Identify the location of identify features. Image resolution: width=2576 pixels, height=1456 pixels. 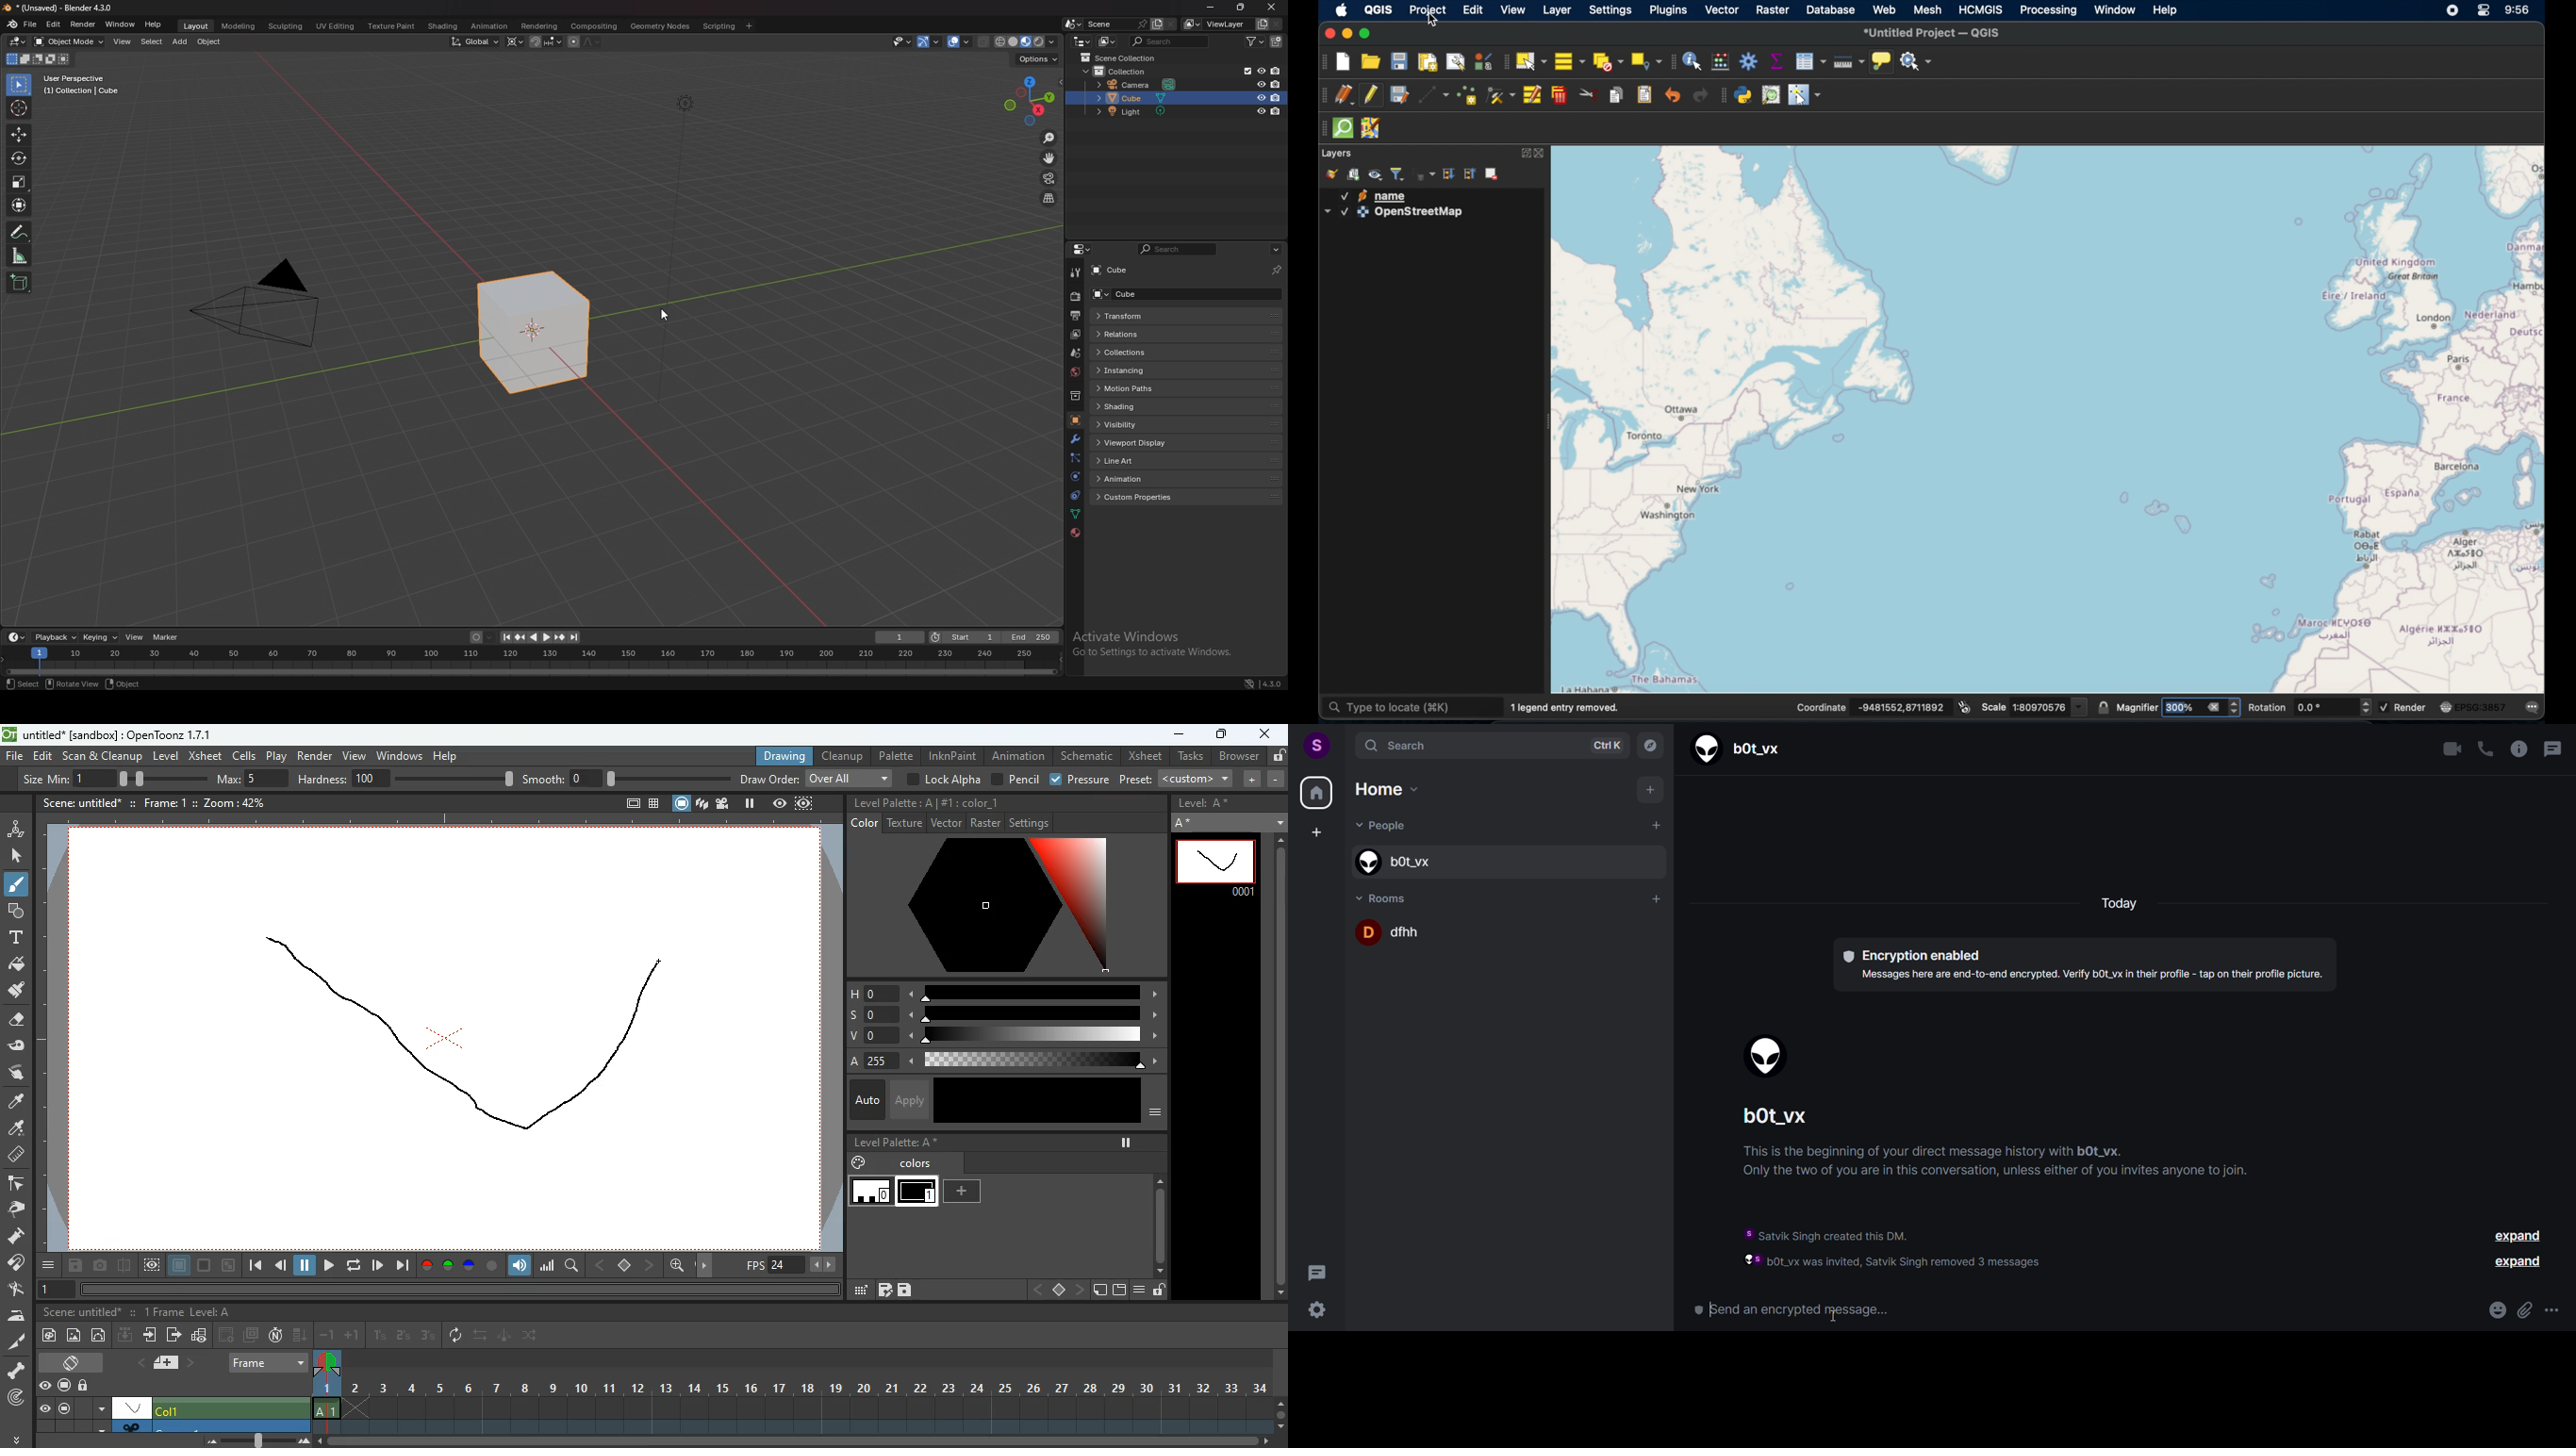
(1694, 62).